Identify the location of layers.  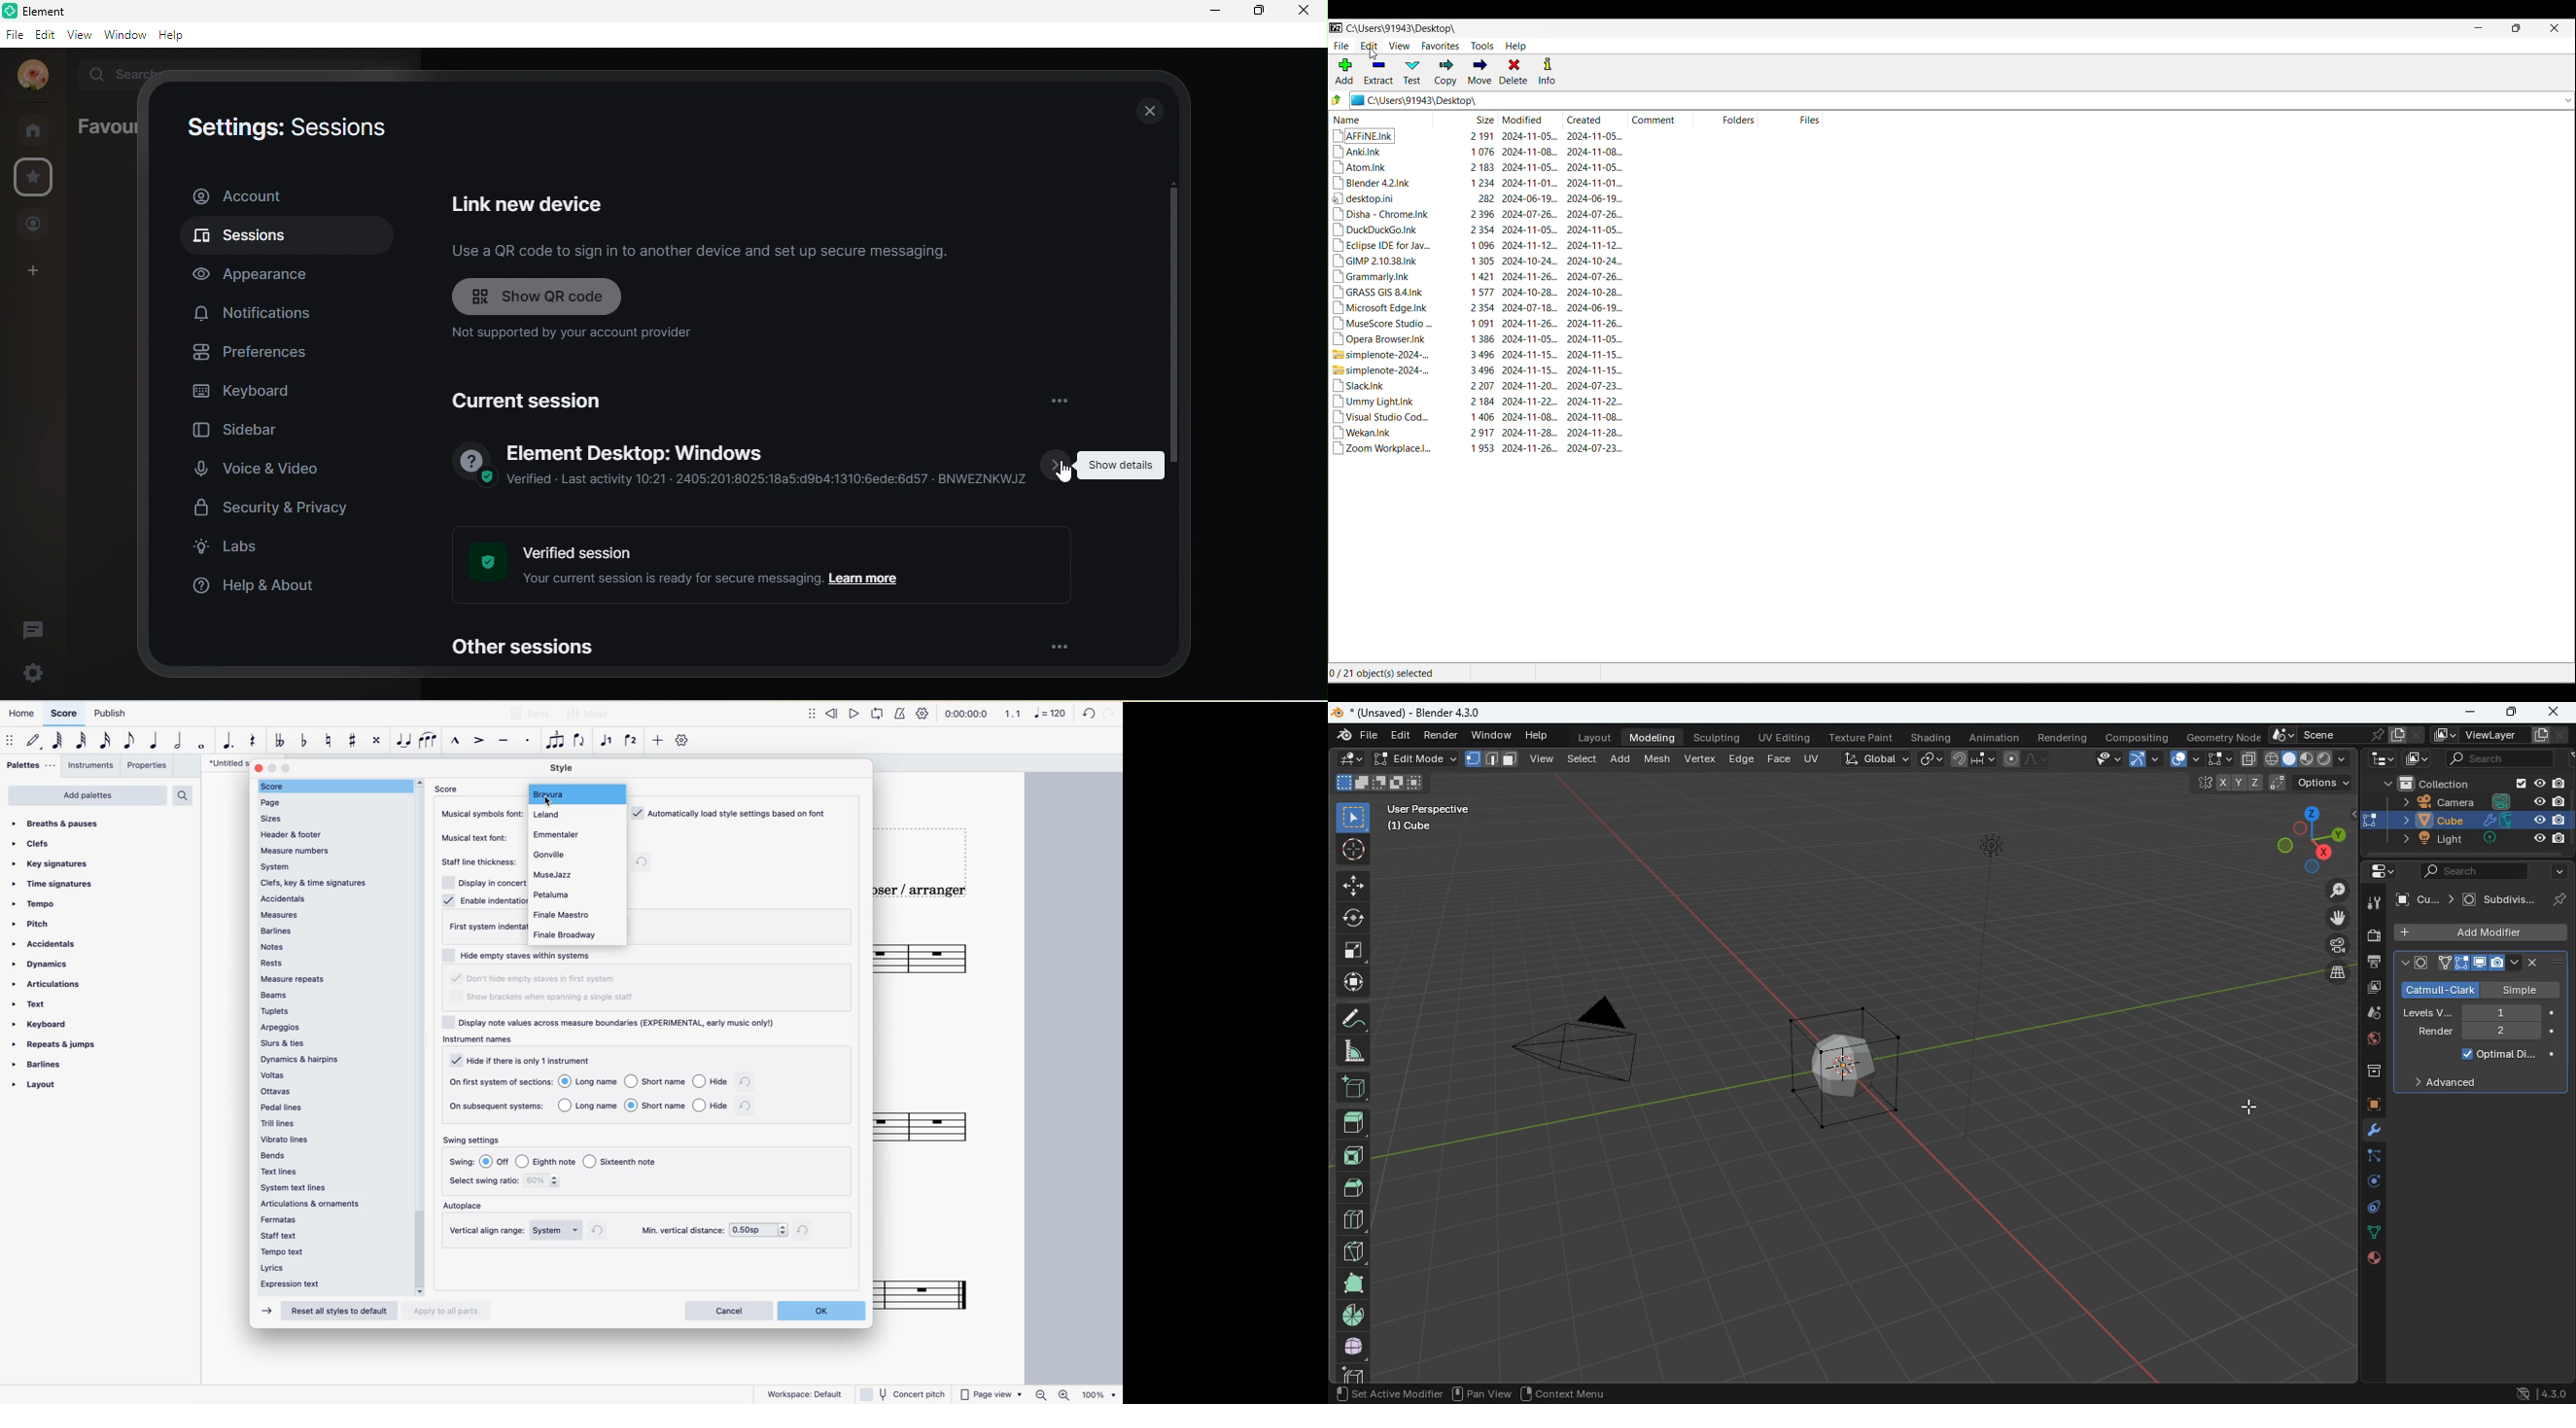
(2330, 973).